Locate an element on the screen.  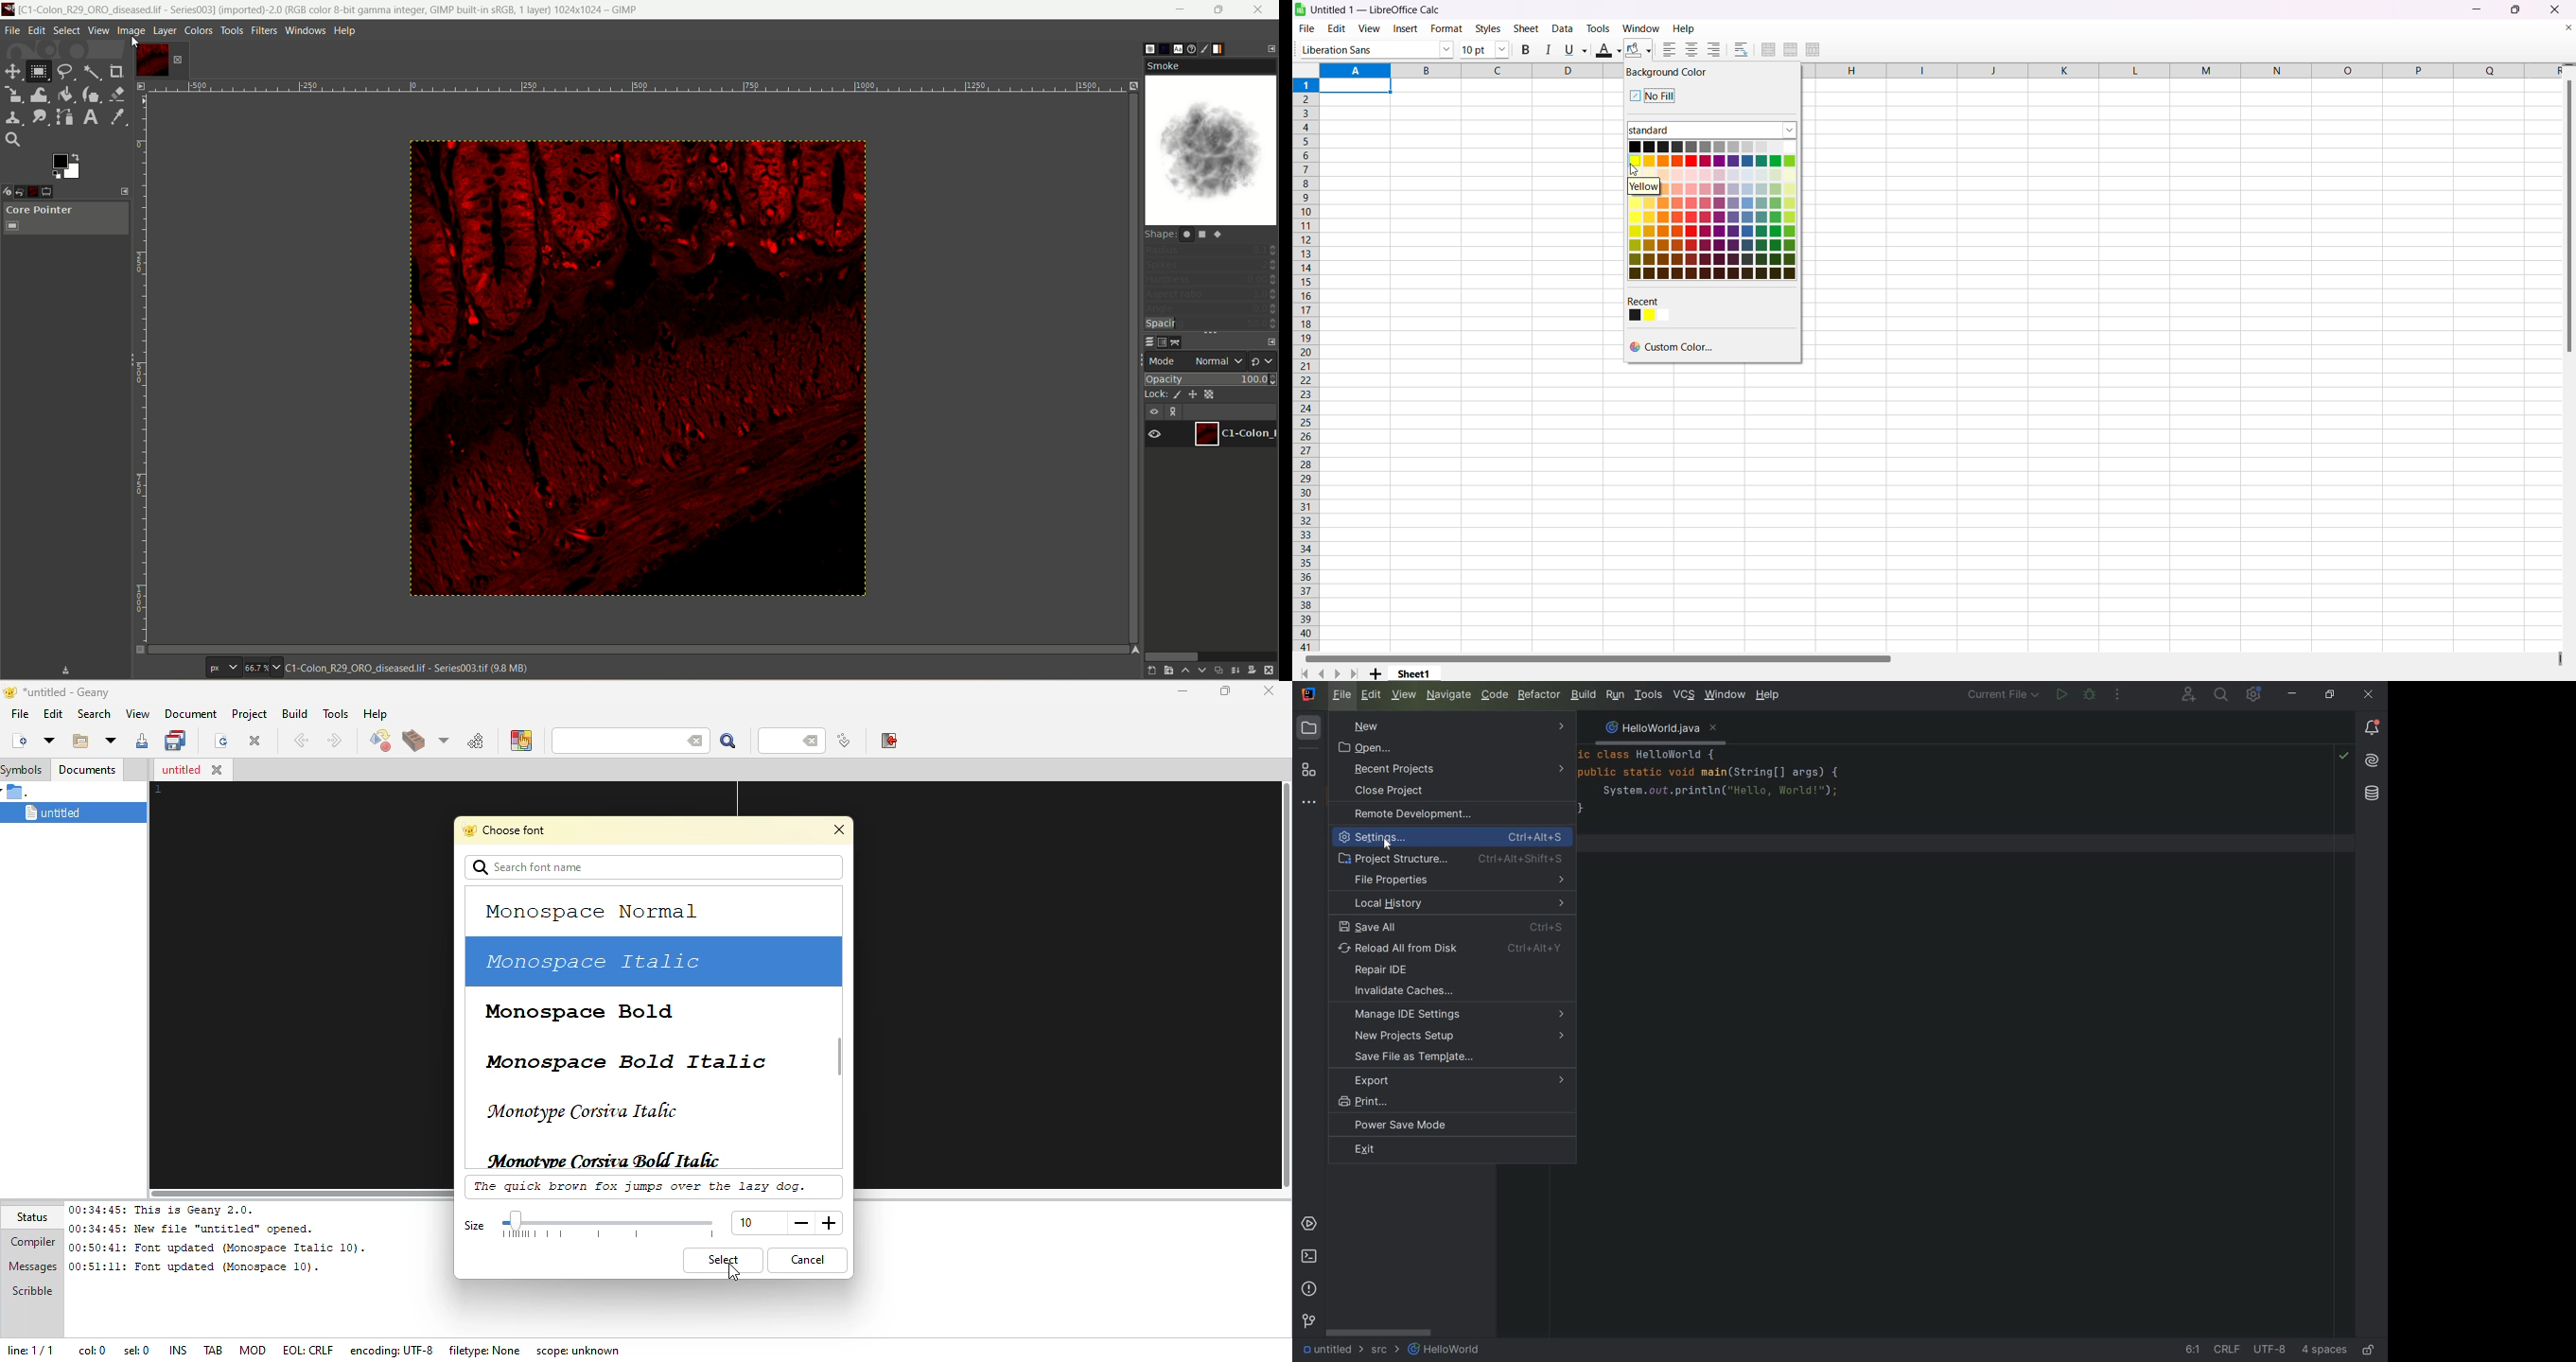
visibility is located at coordinates (1155, 412).